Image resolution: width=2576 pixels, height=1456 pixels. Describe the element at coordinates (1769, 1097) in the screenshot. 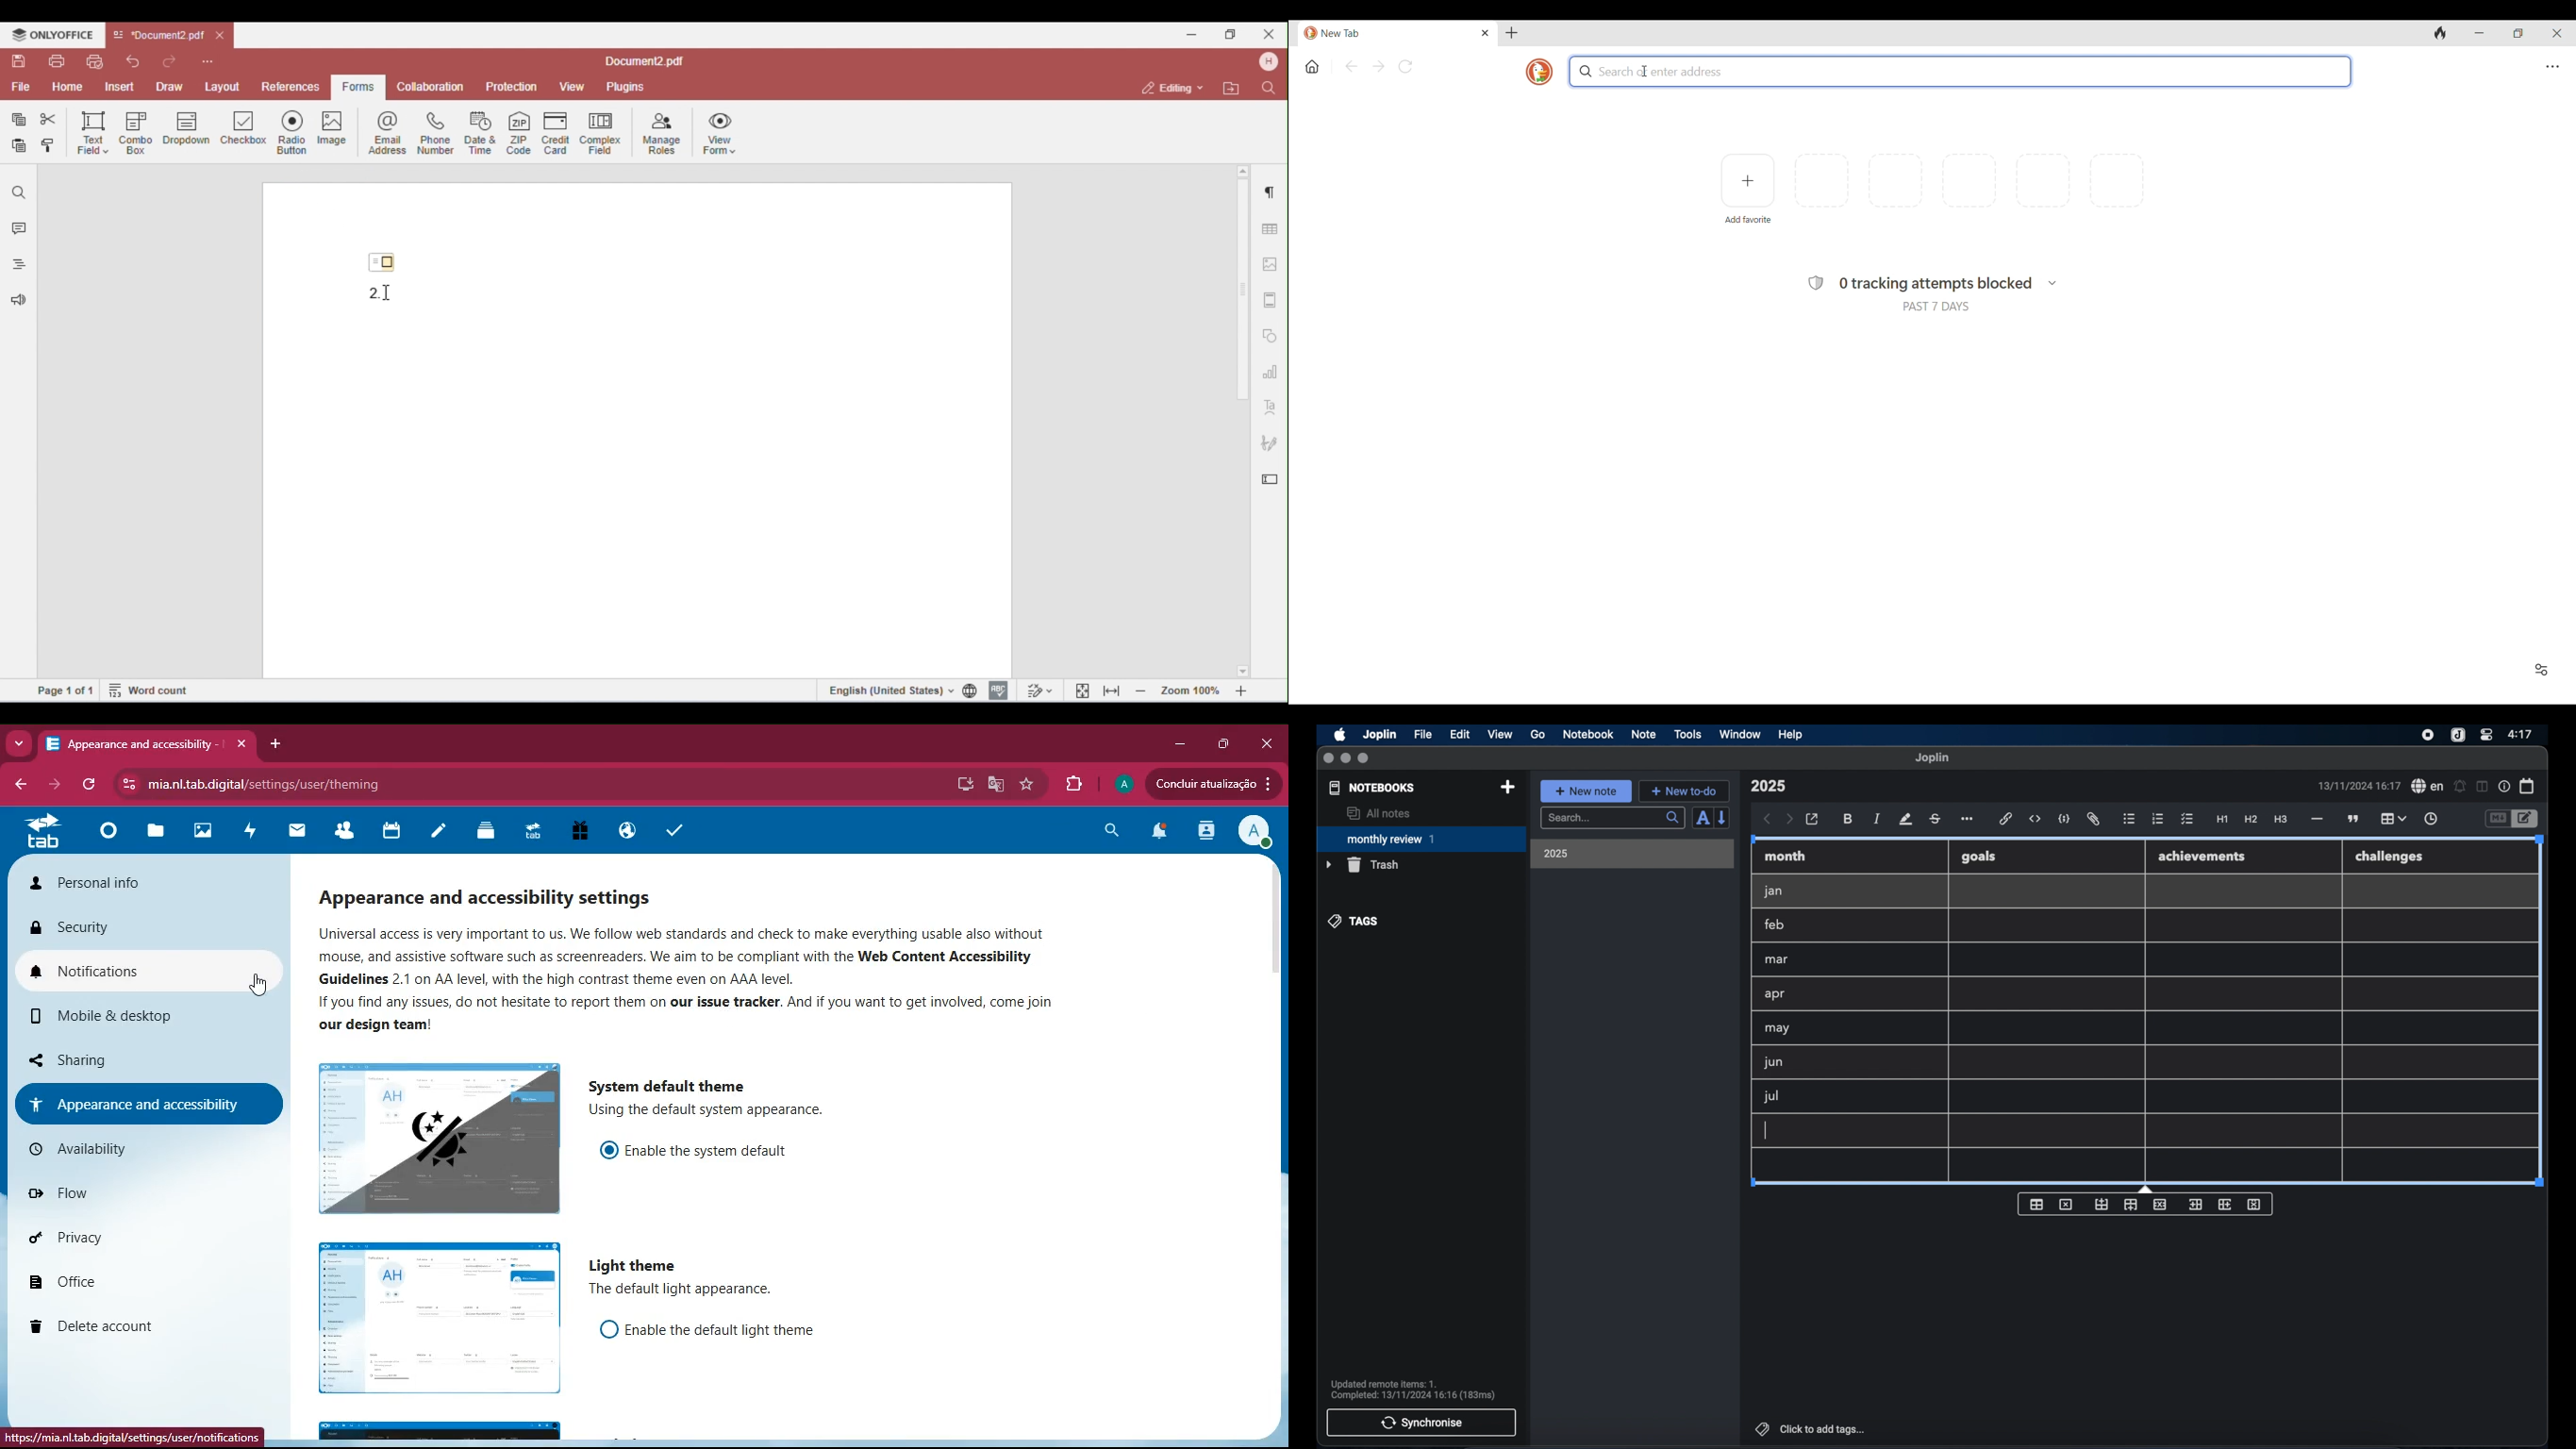

I see `jul` at that location.